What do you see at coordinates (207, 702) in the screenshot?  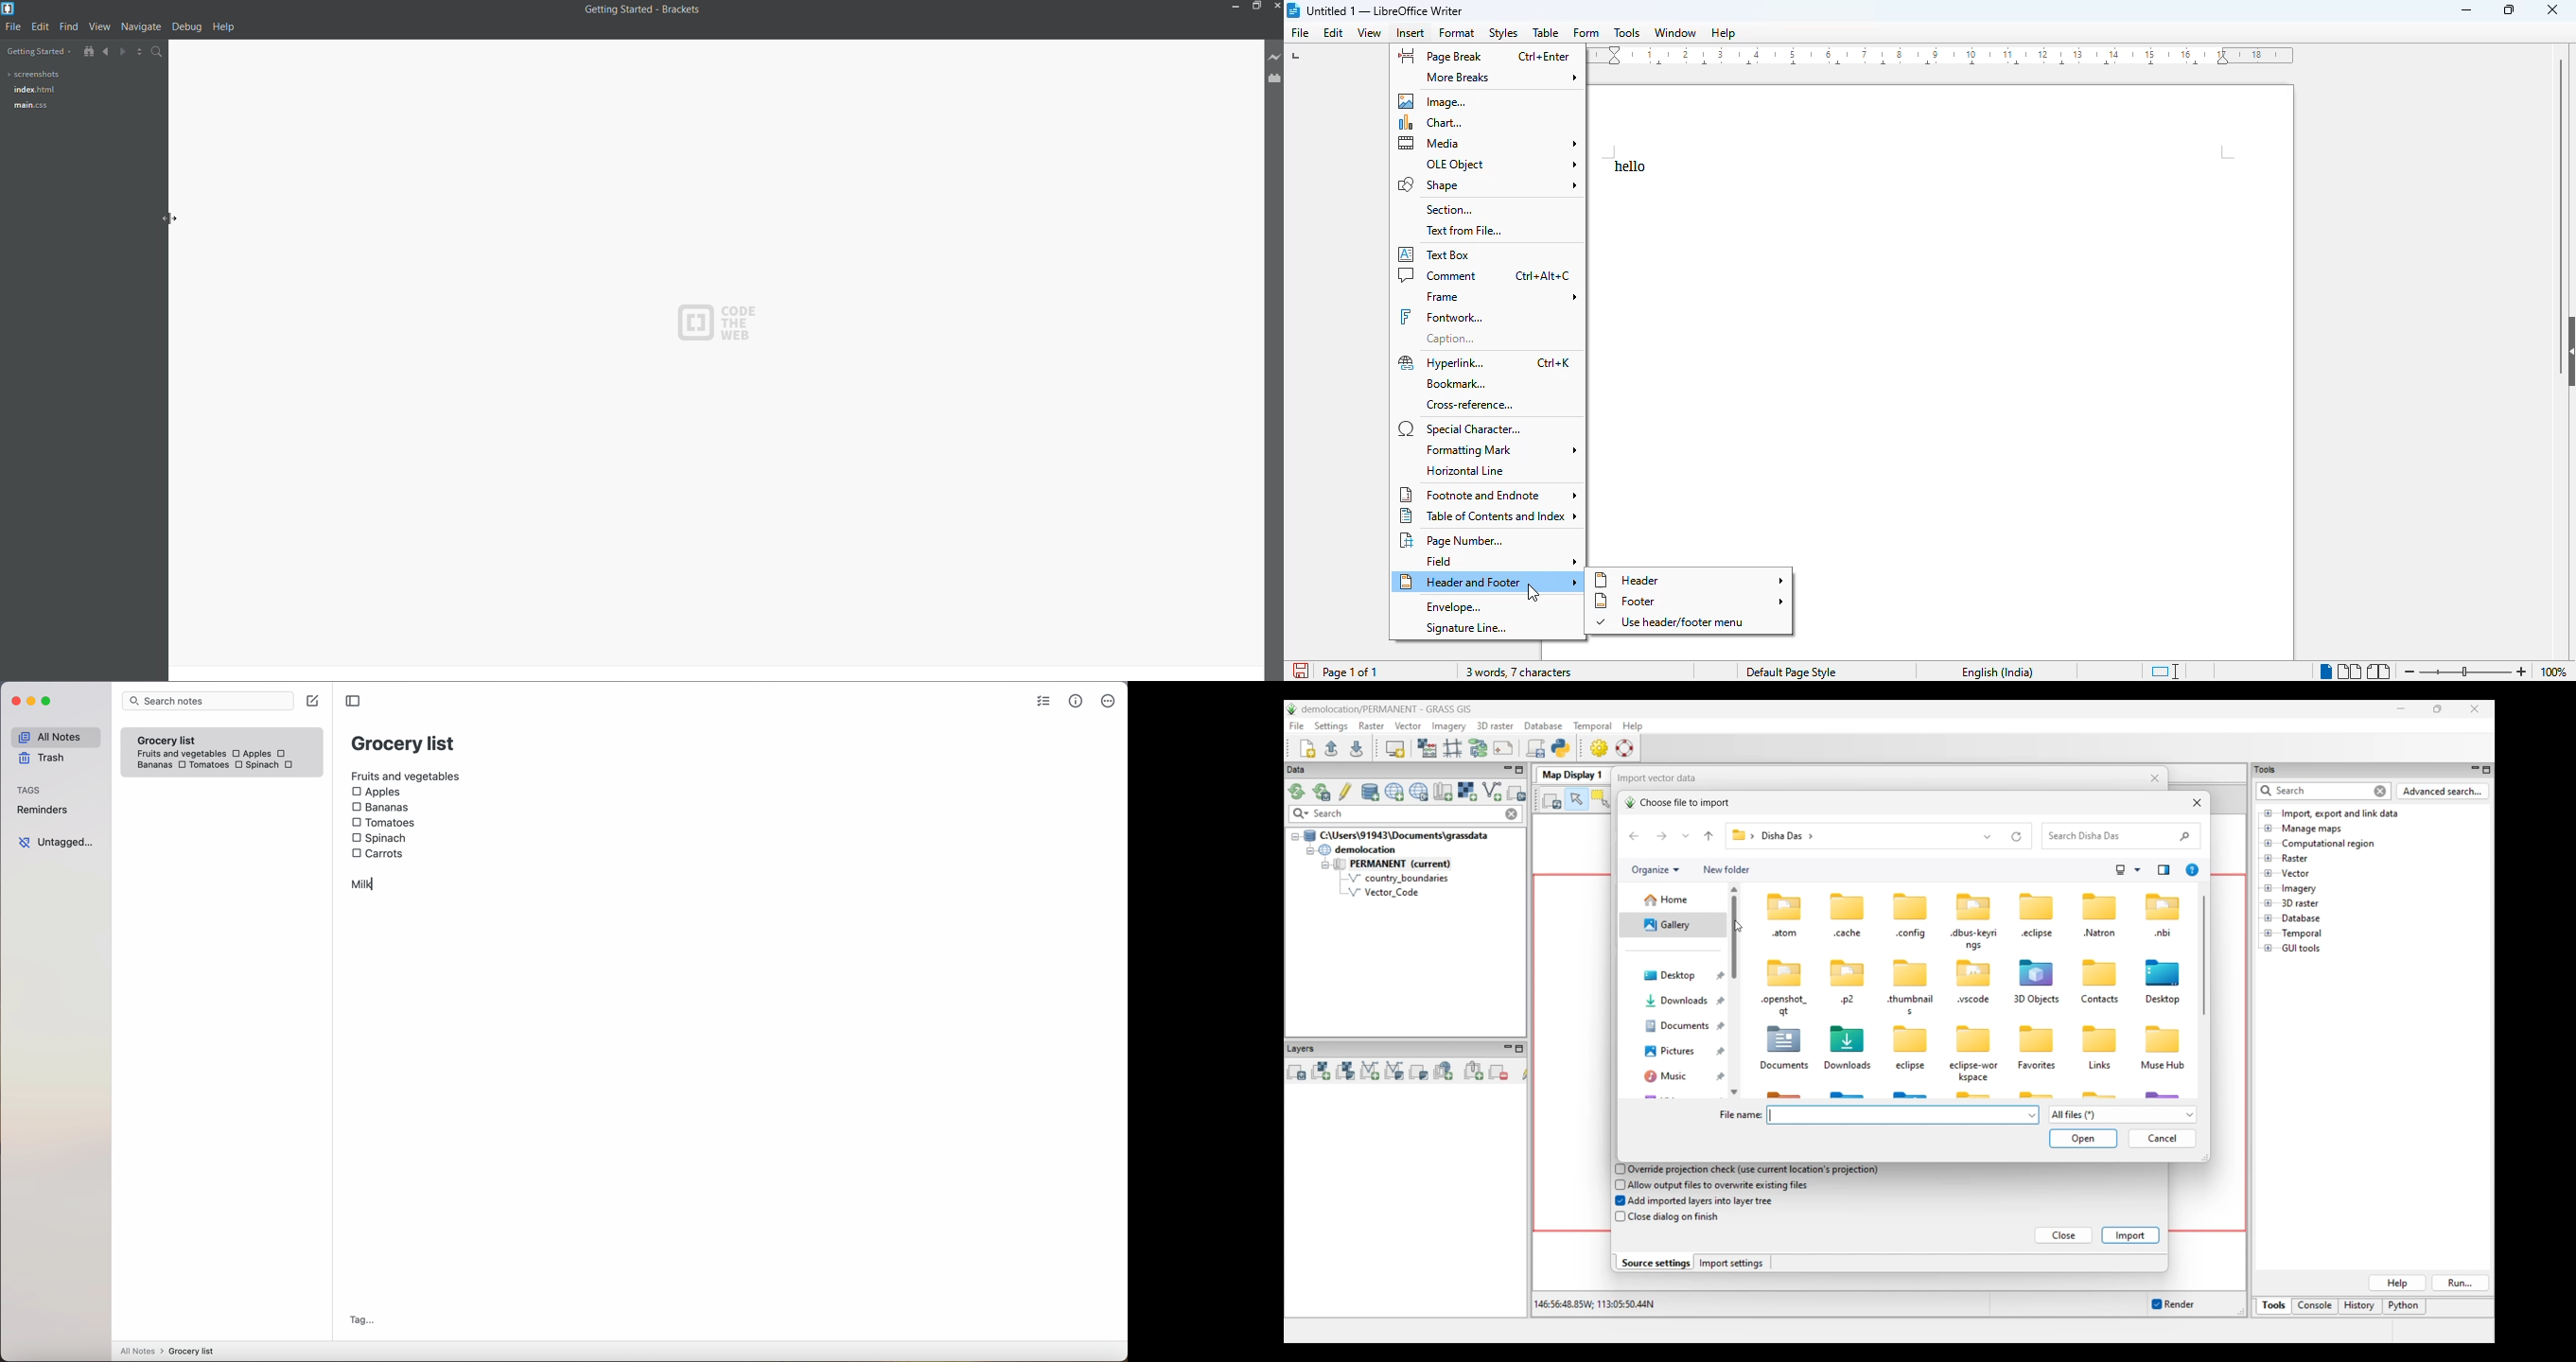 I see `search bar` at bounding box center [207, 702].